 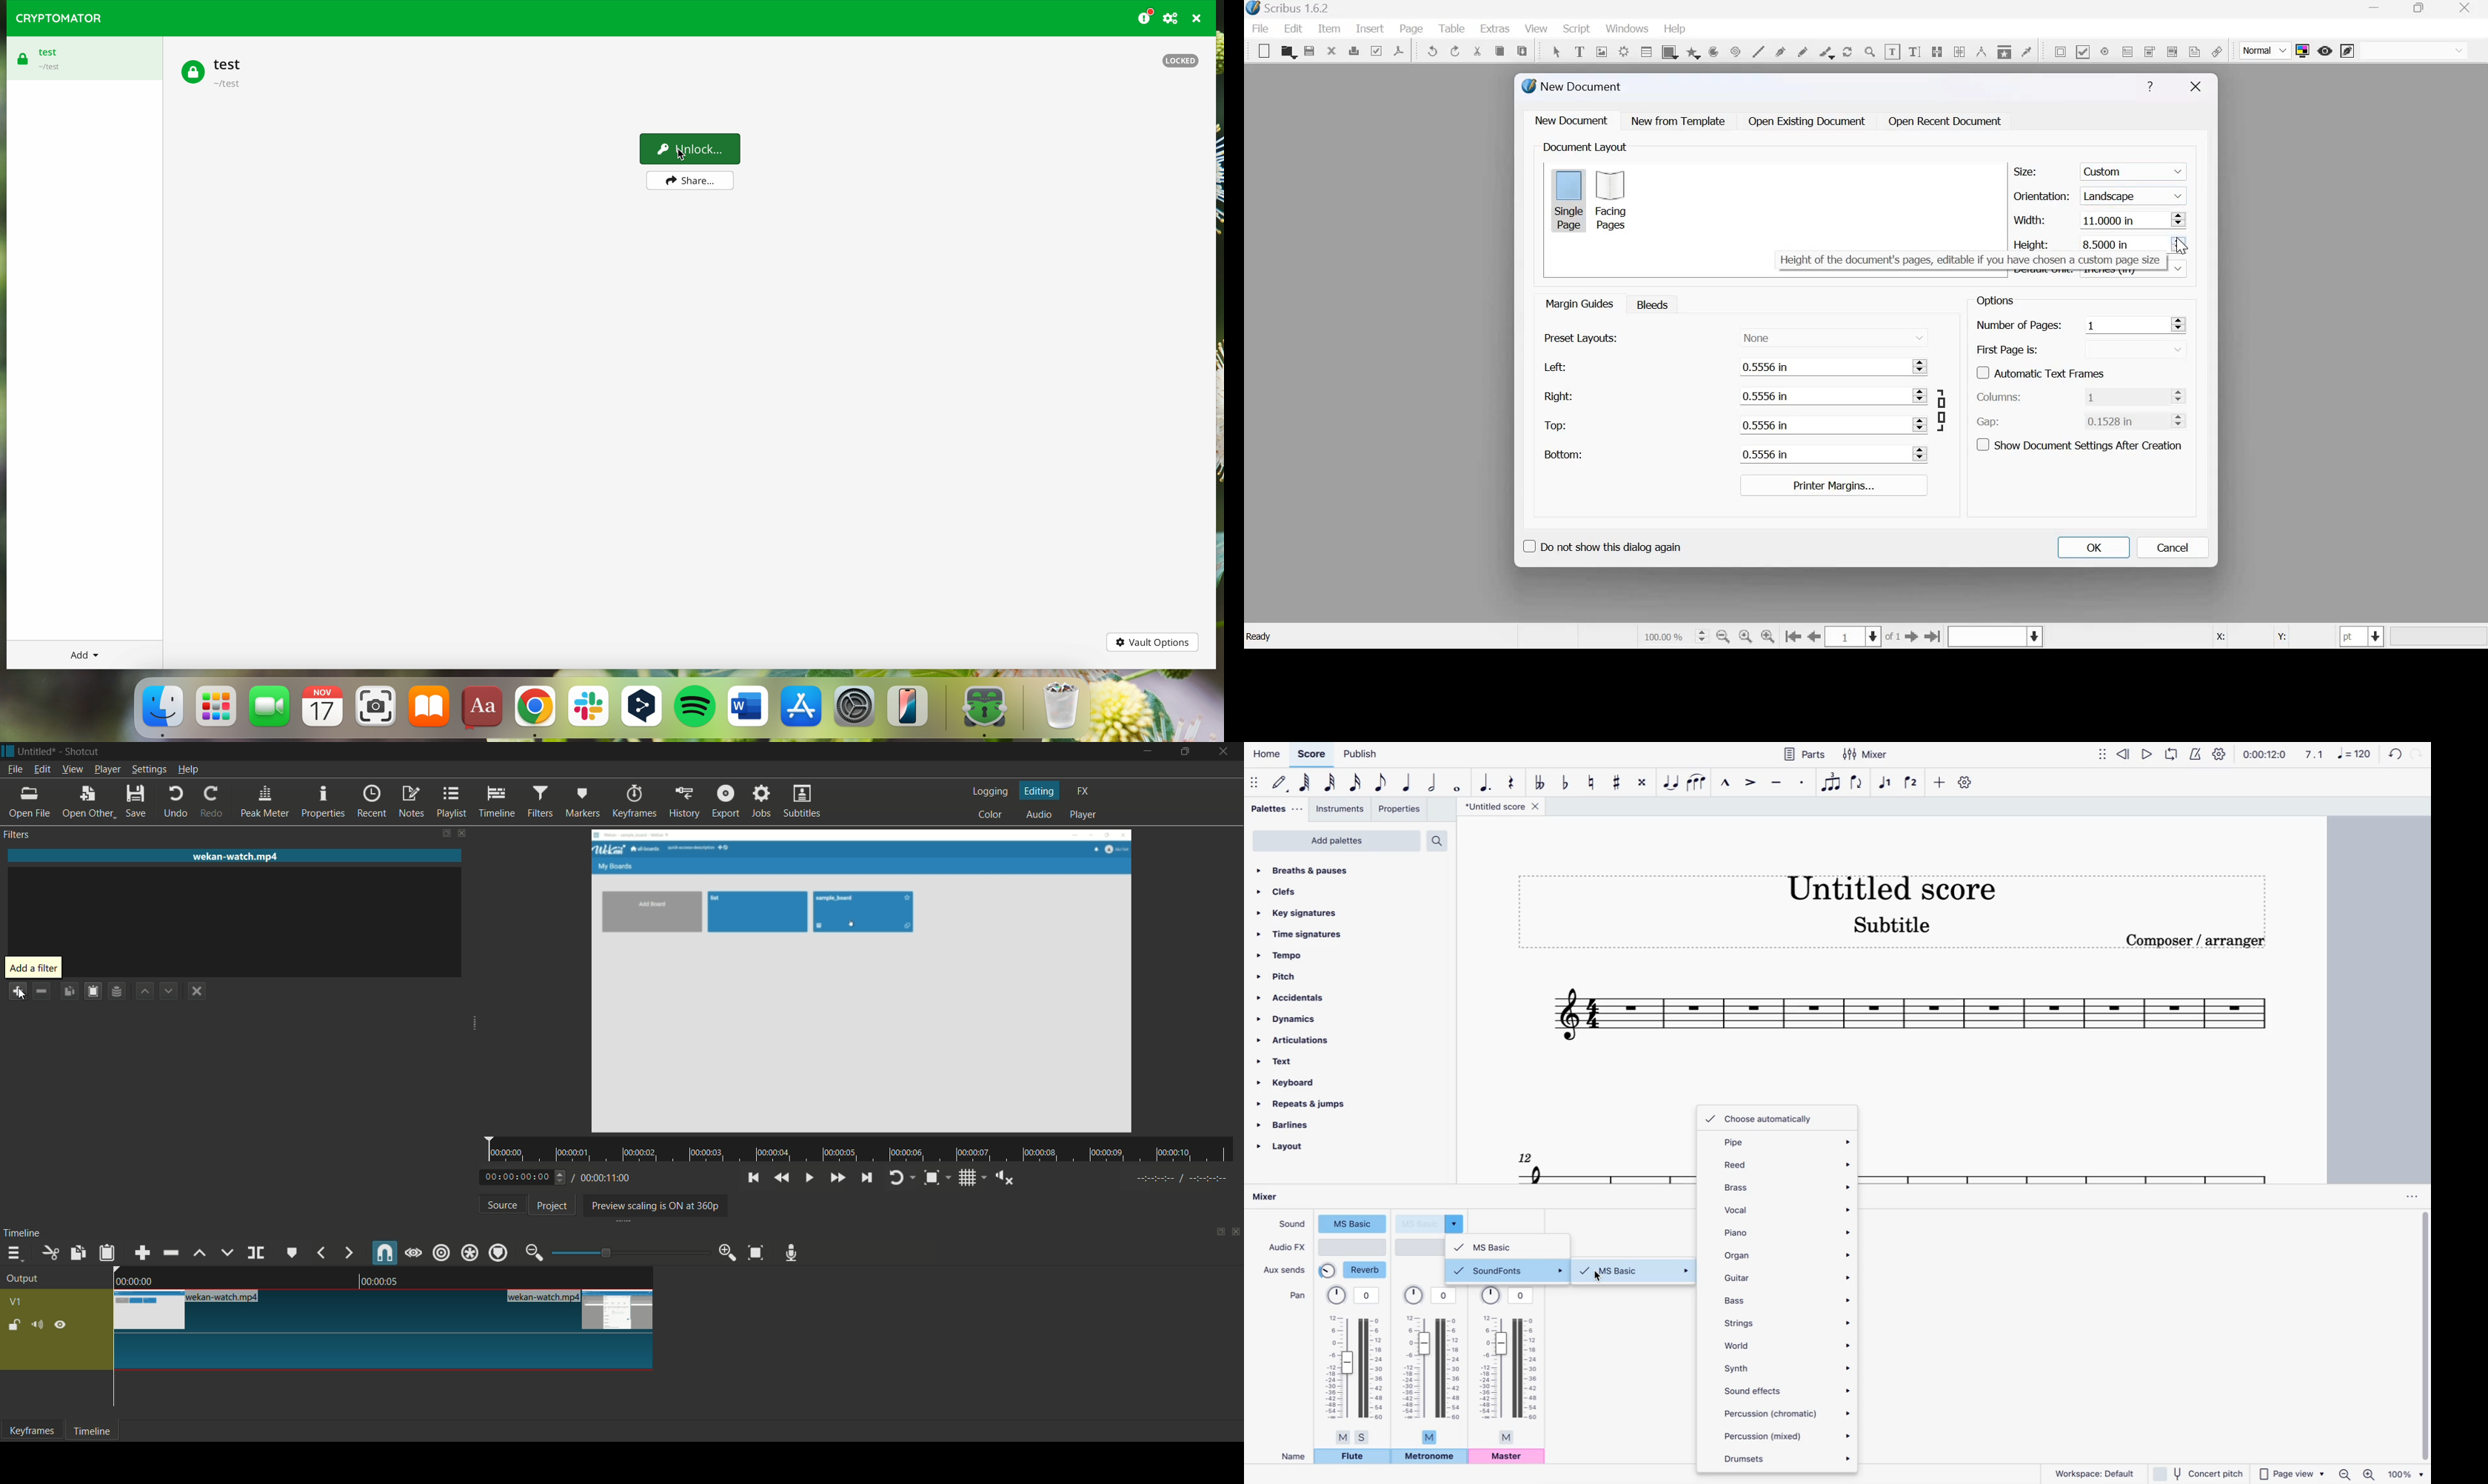 I want to click on loop playback, so click(x=2173, y=756).